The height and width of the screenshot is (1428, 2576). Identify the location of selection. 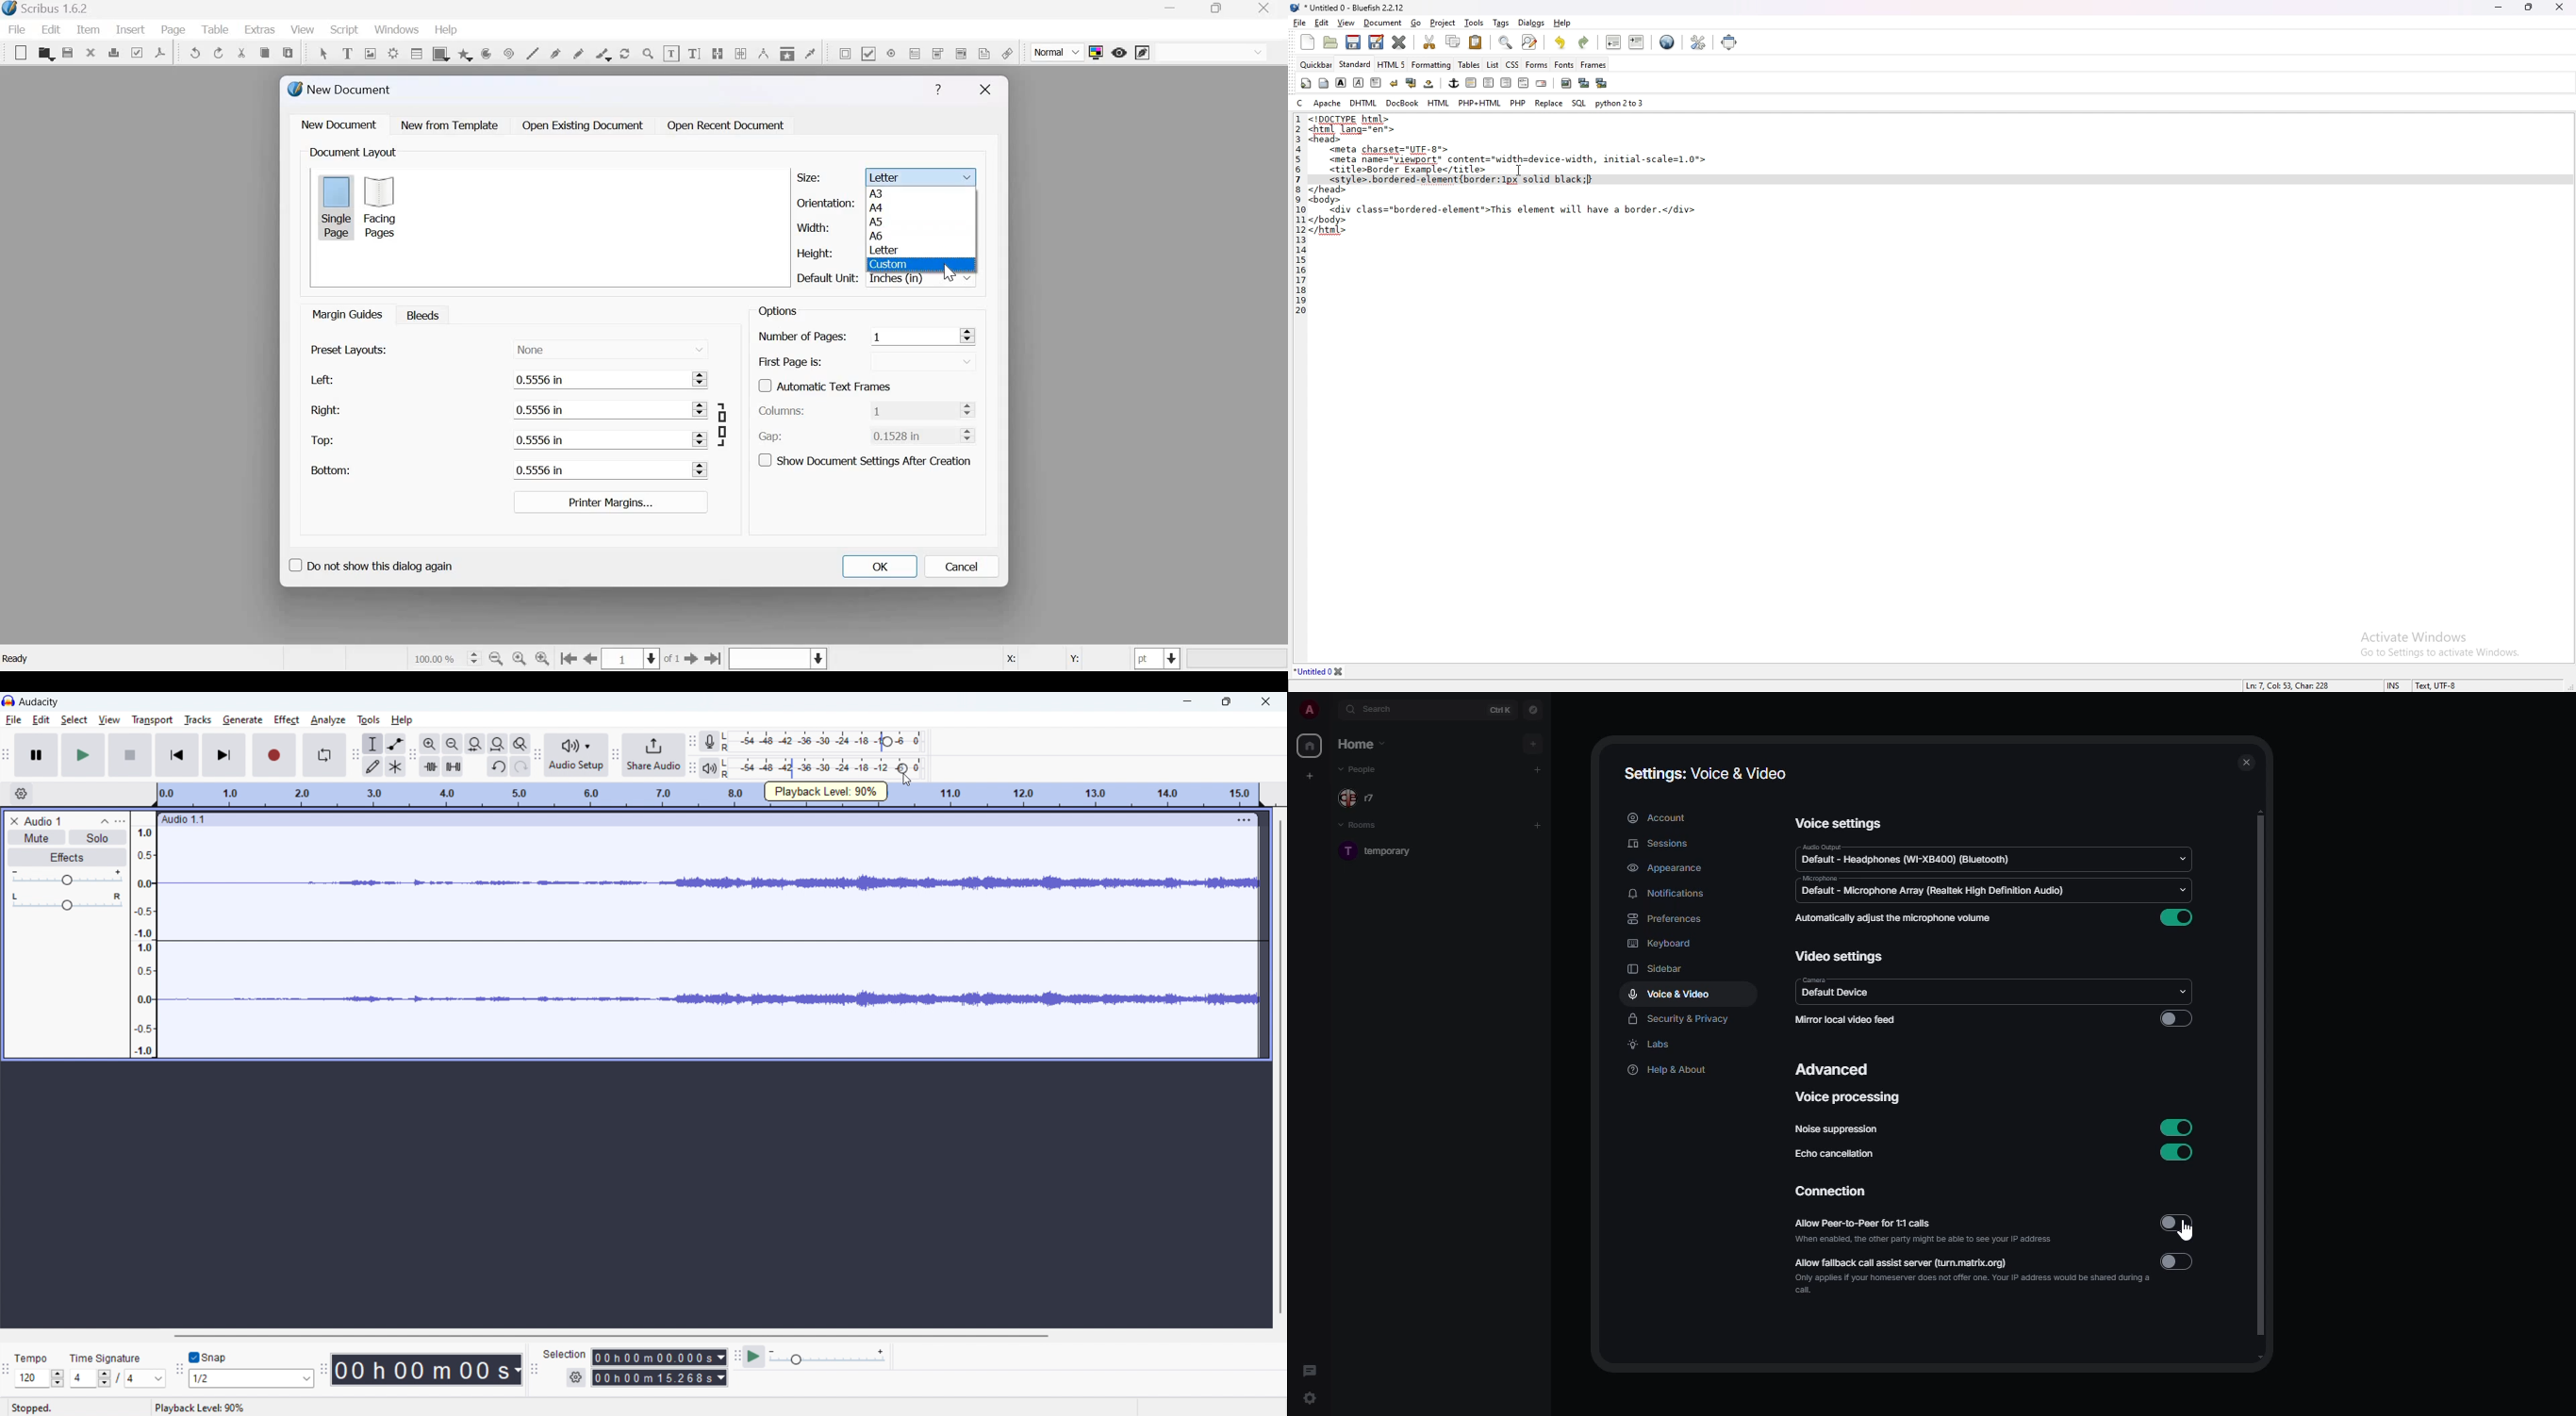
(564, 1354).